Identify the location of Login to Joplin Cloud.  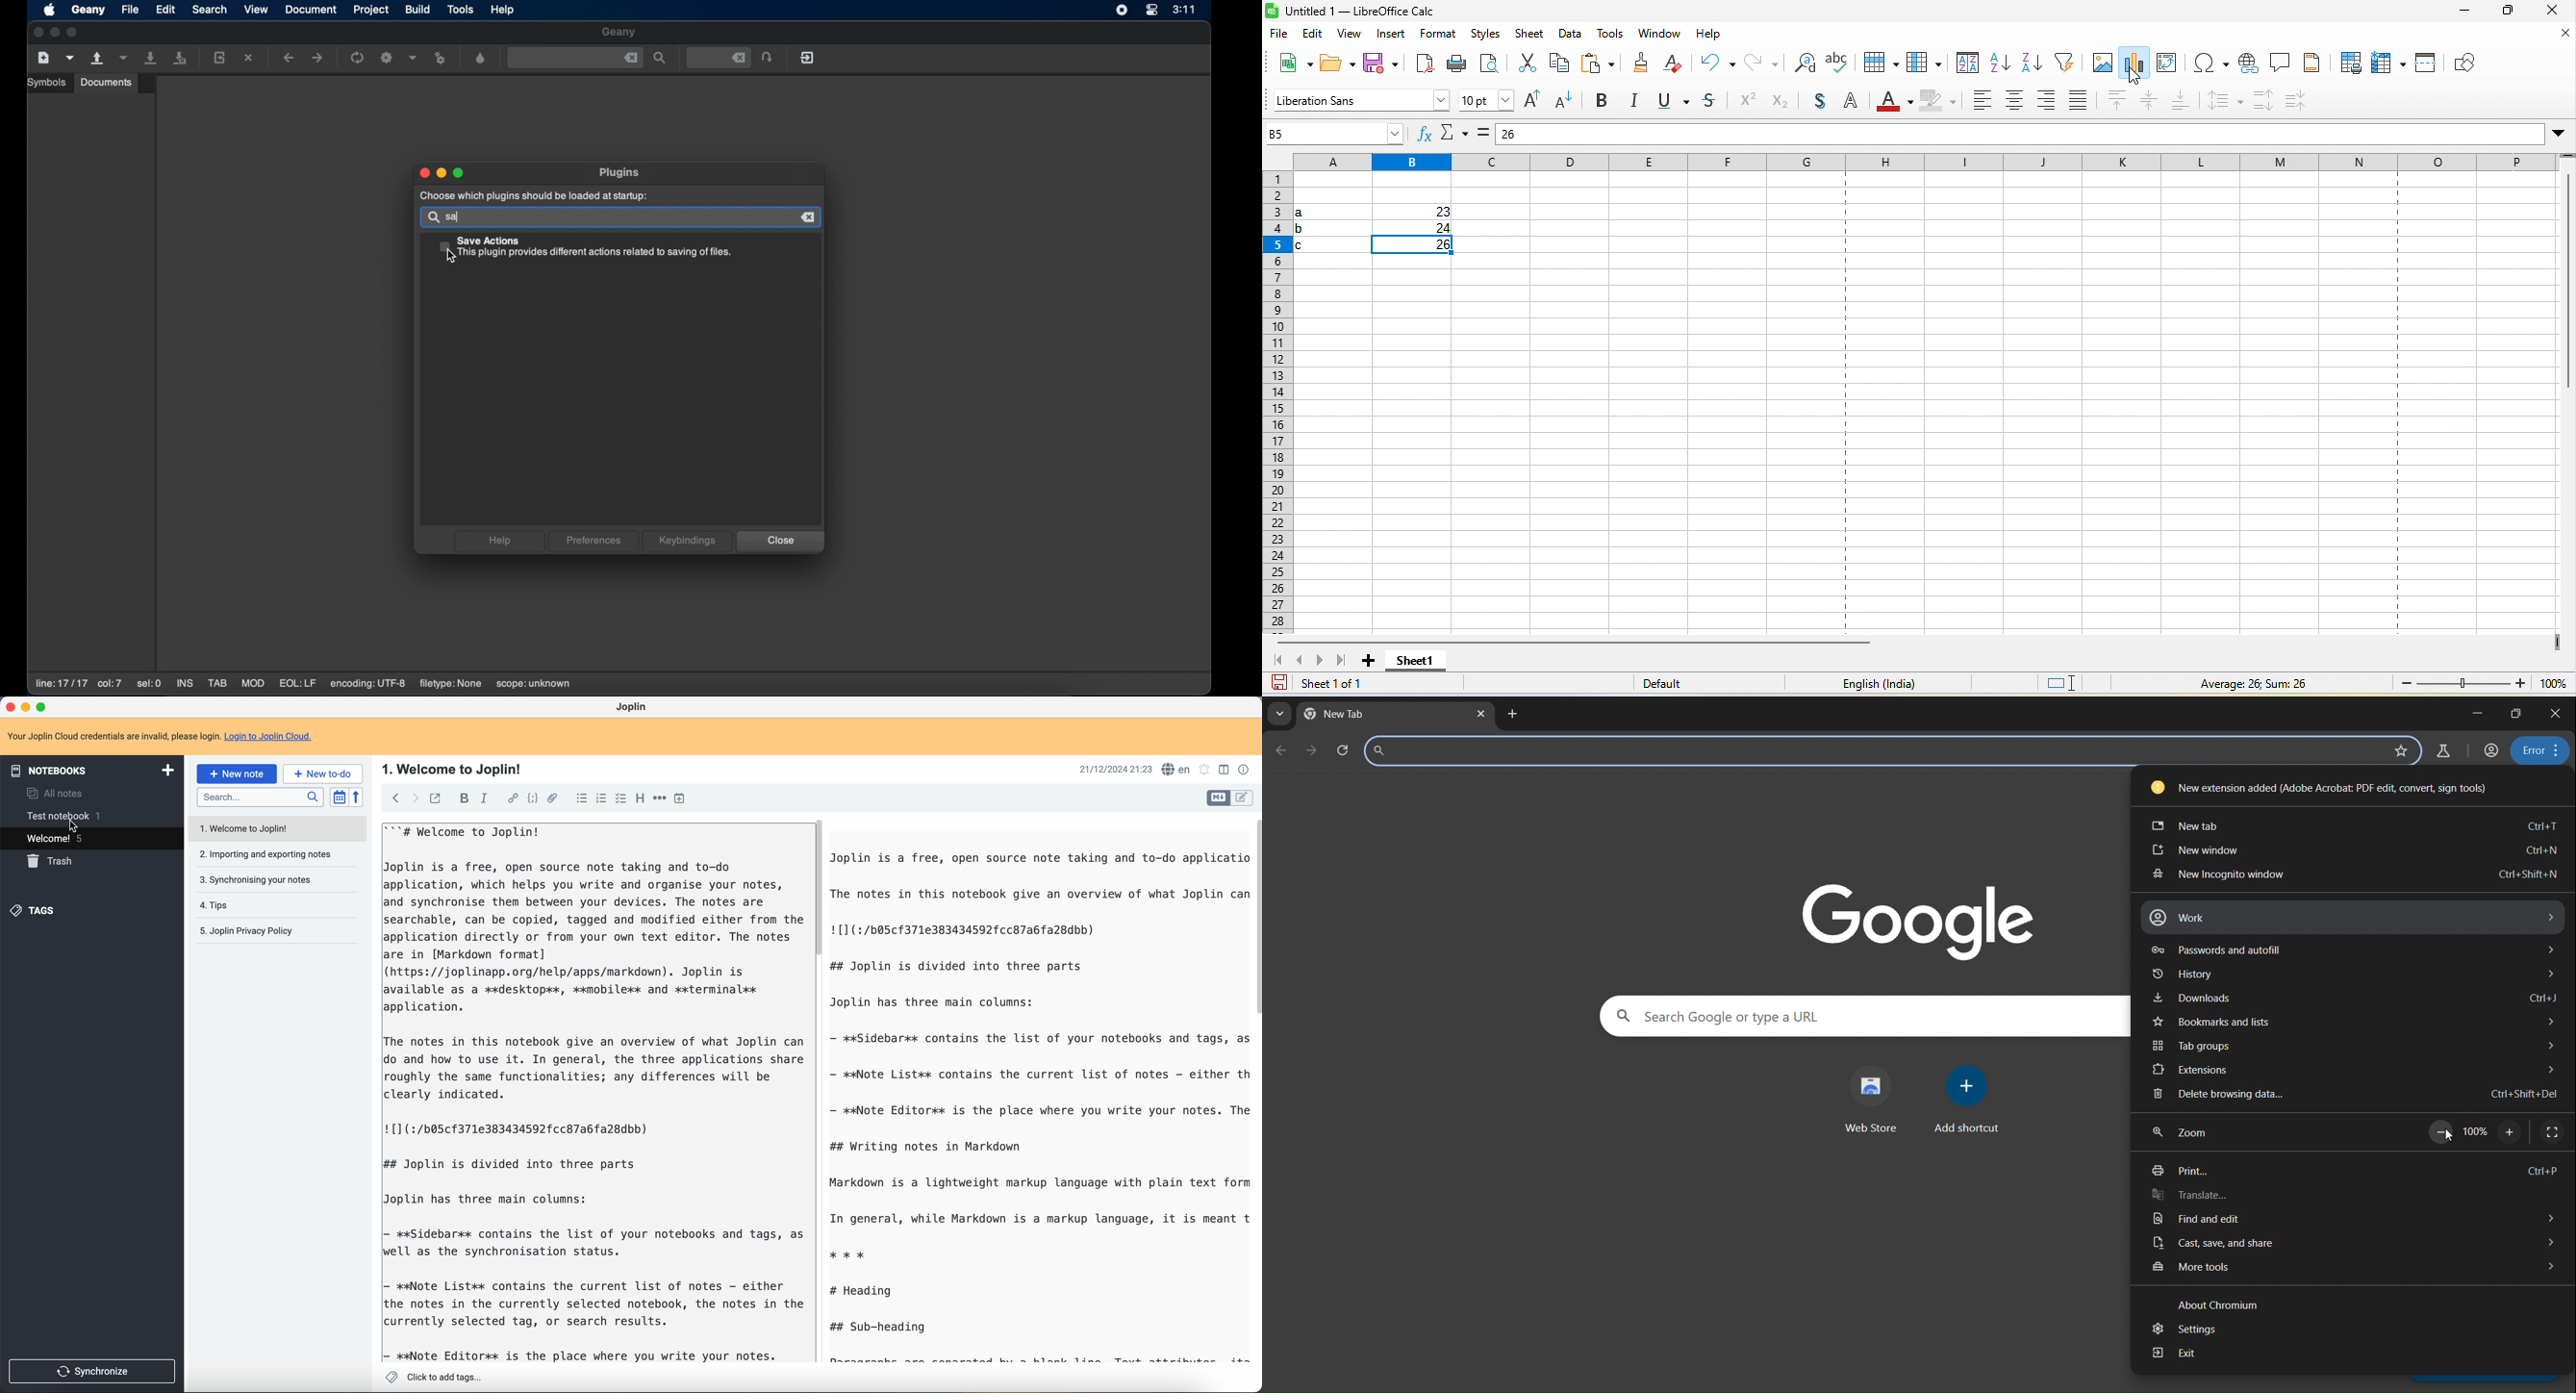
(268, 737).